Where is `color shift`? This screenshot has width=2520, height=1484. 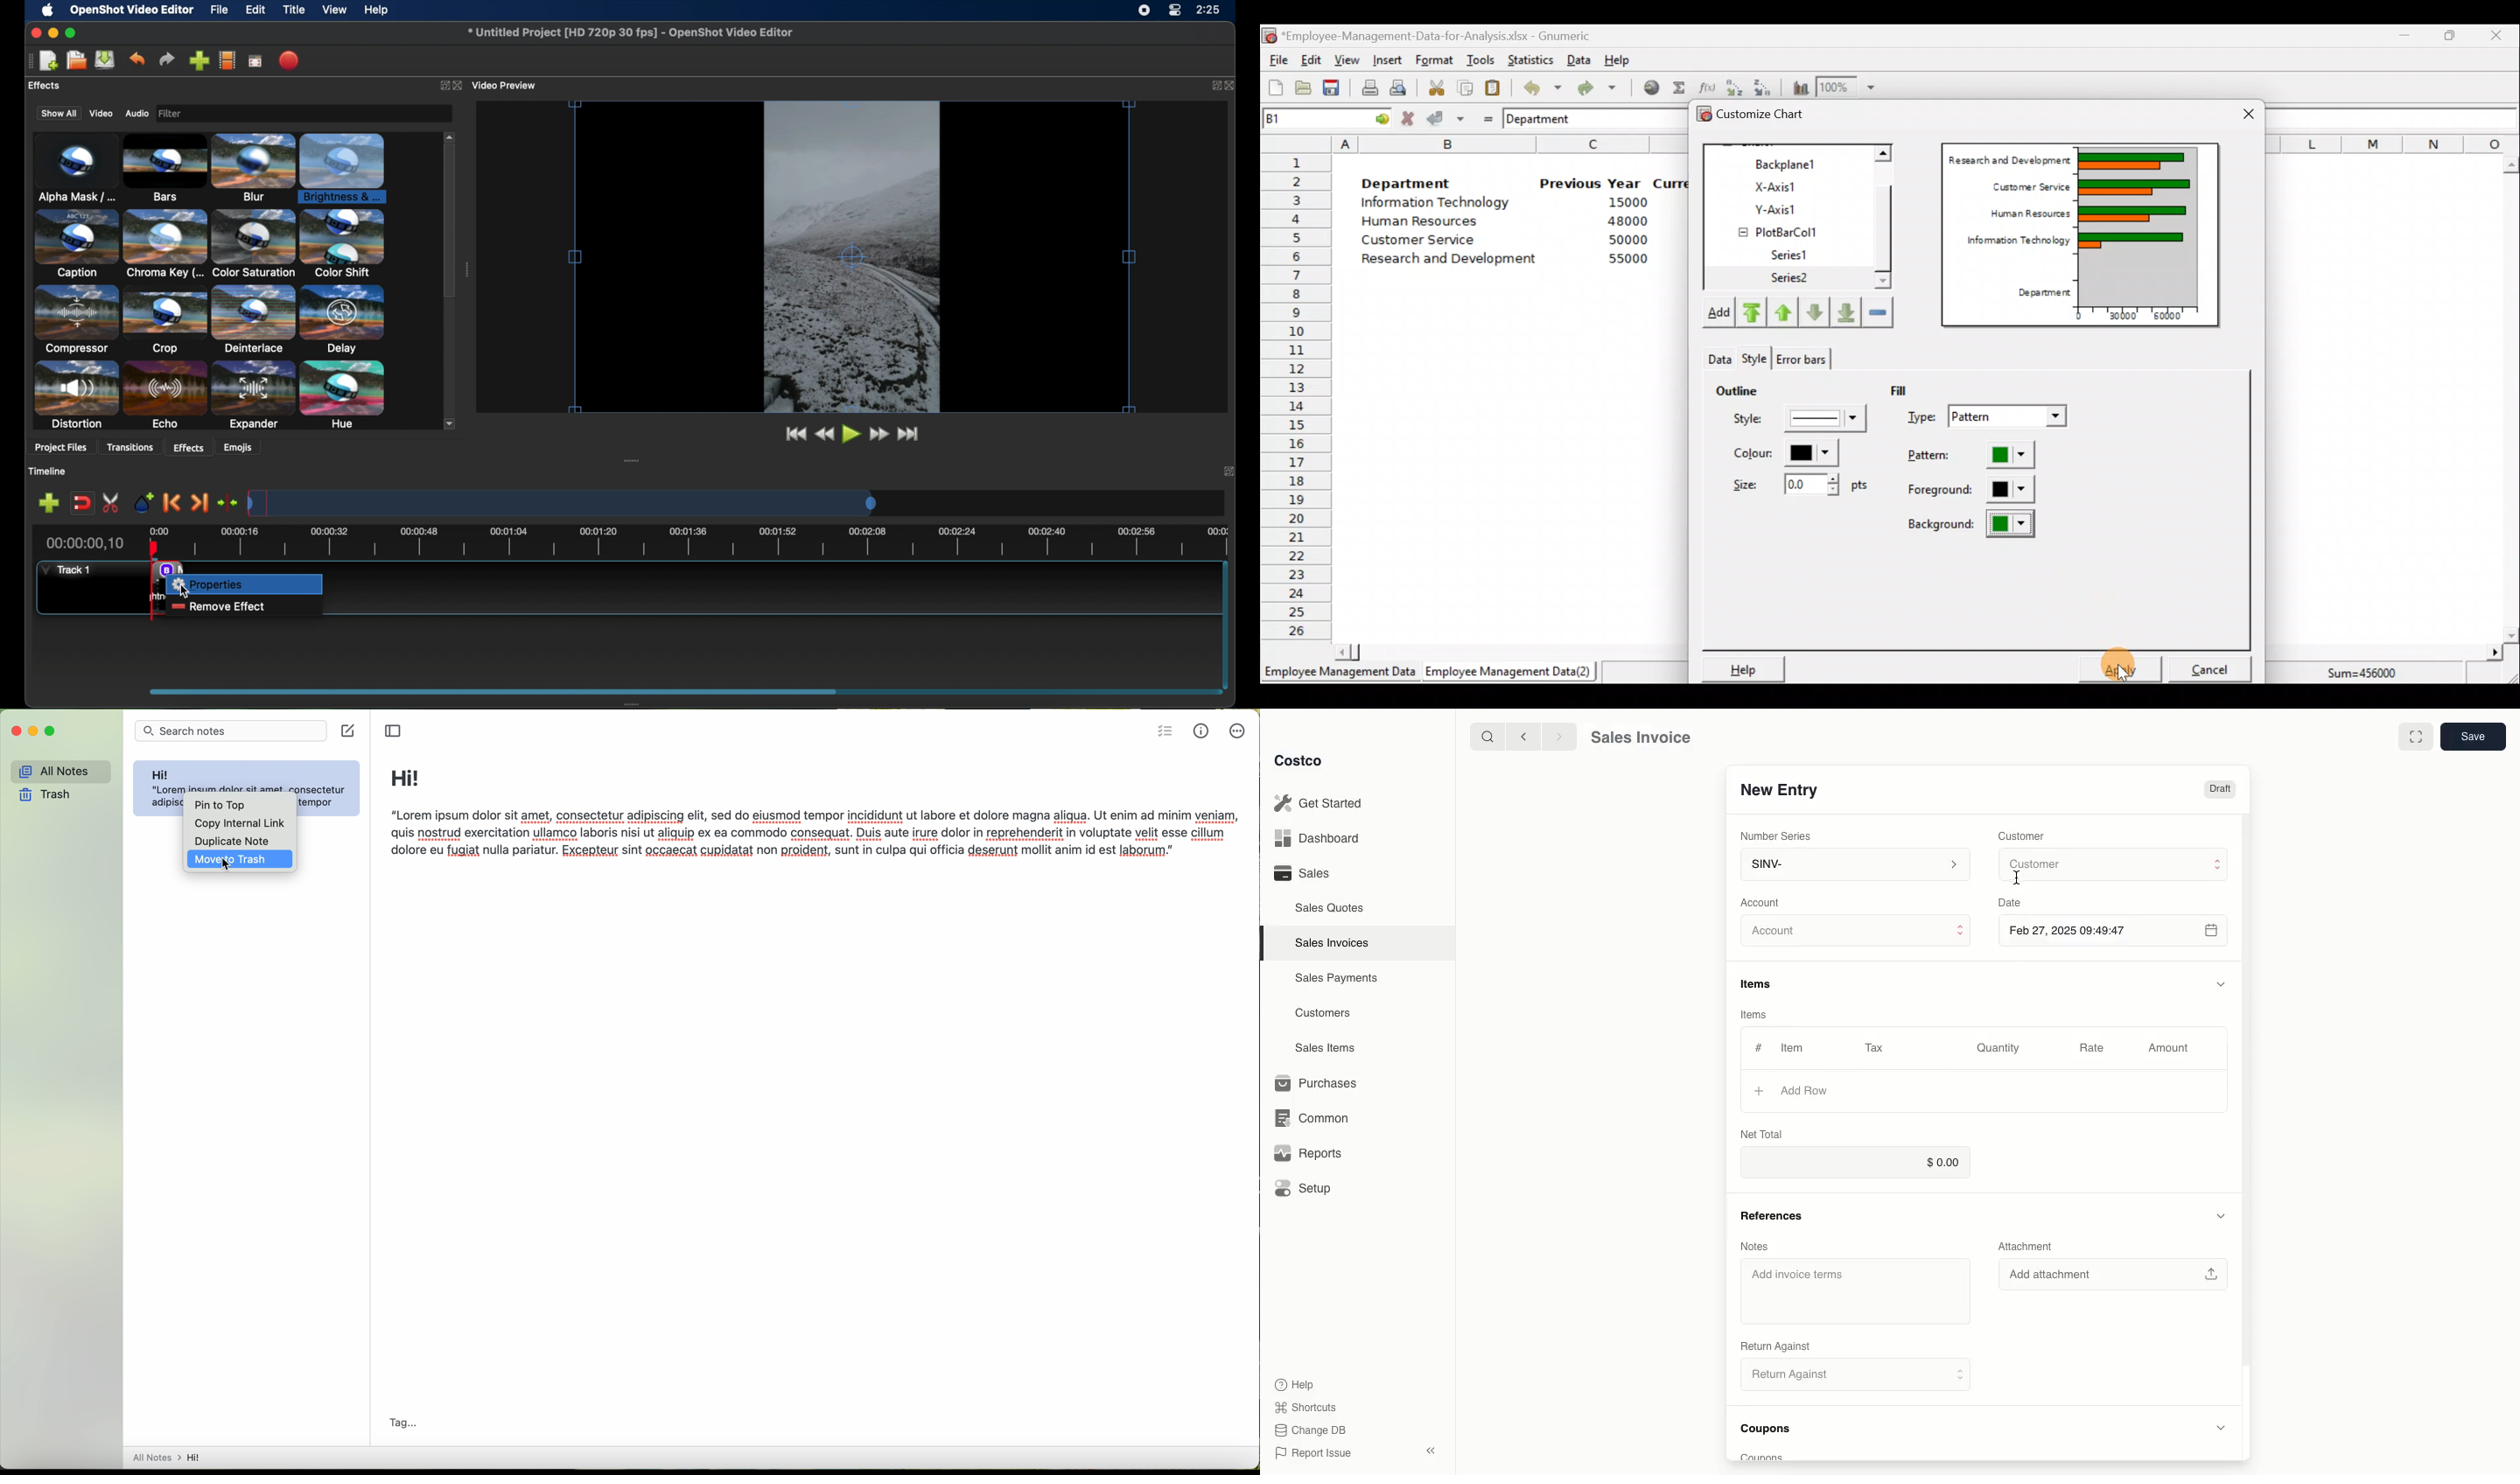 color shift is located at coordinates (343, 243).